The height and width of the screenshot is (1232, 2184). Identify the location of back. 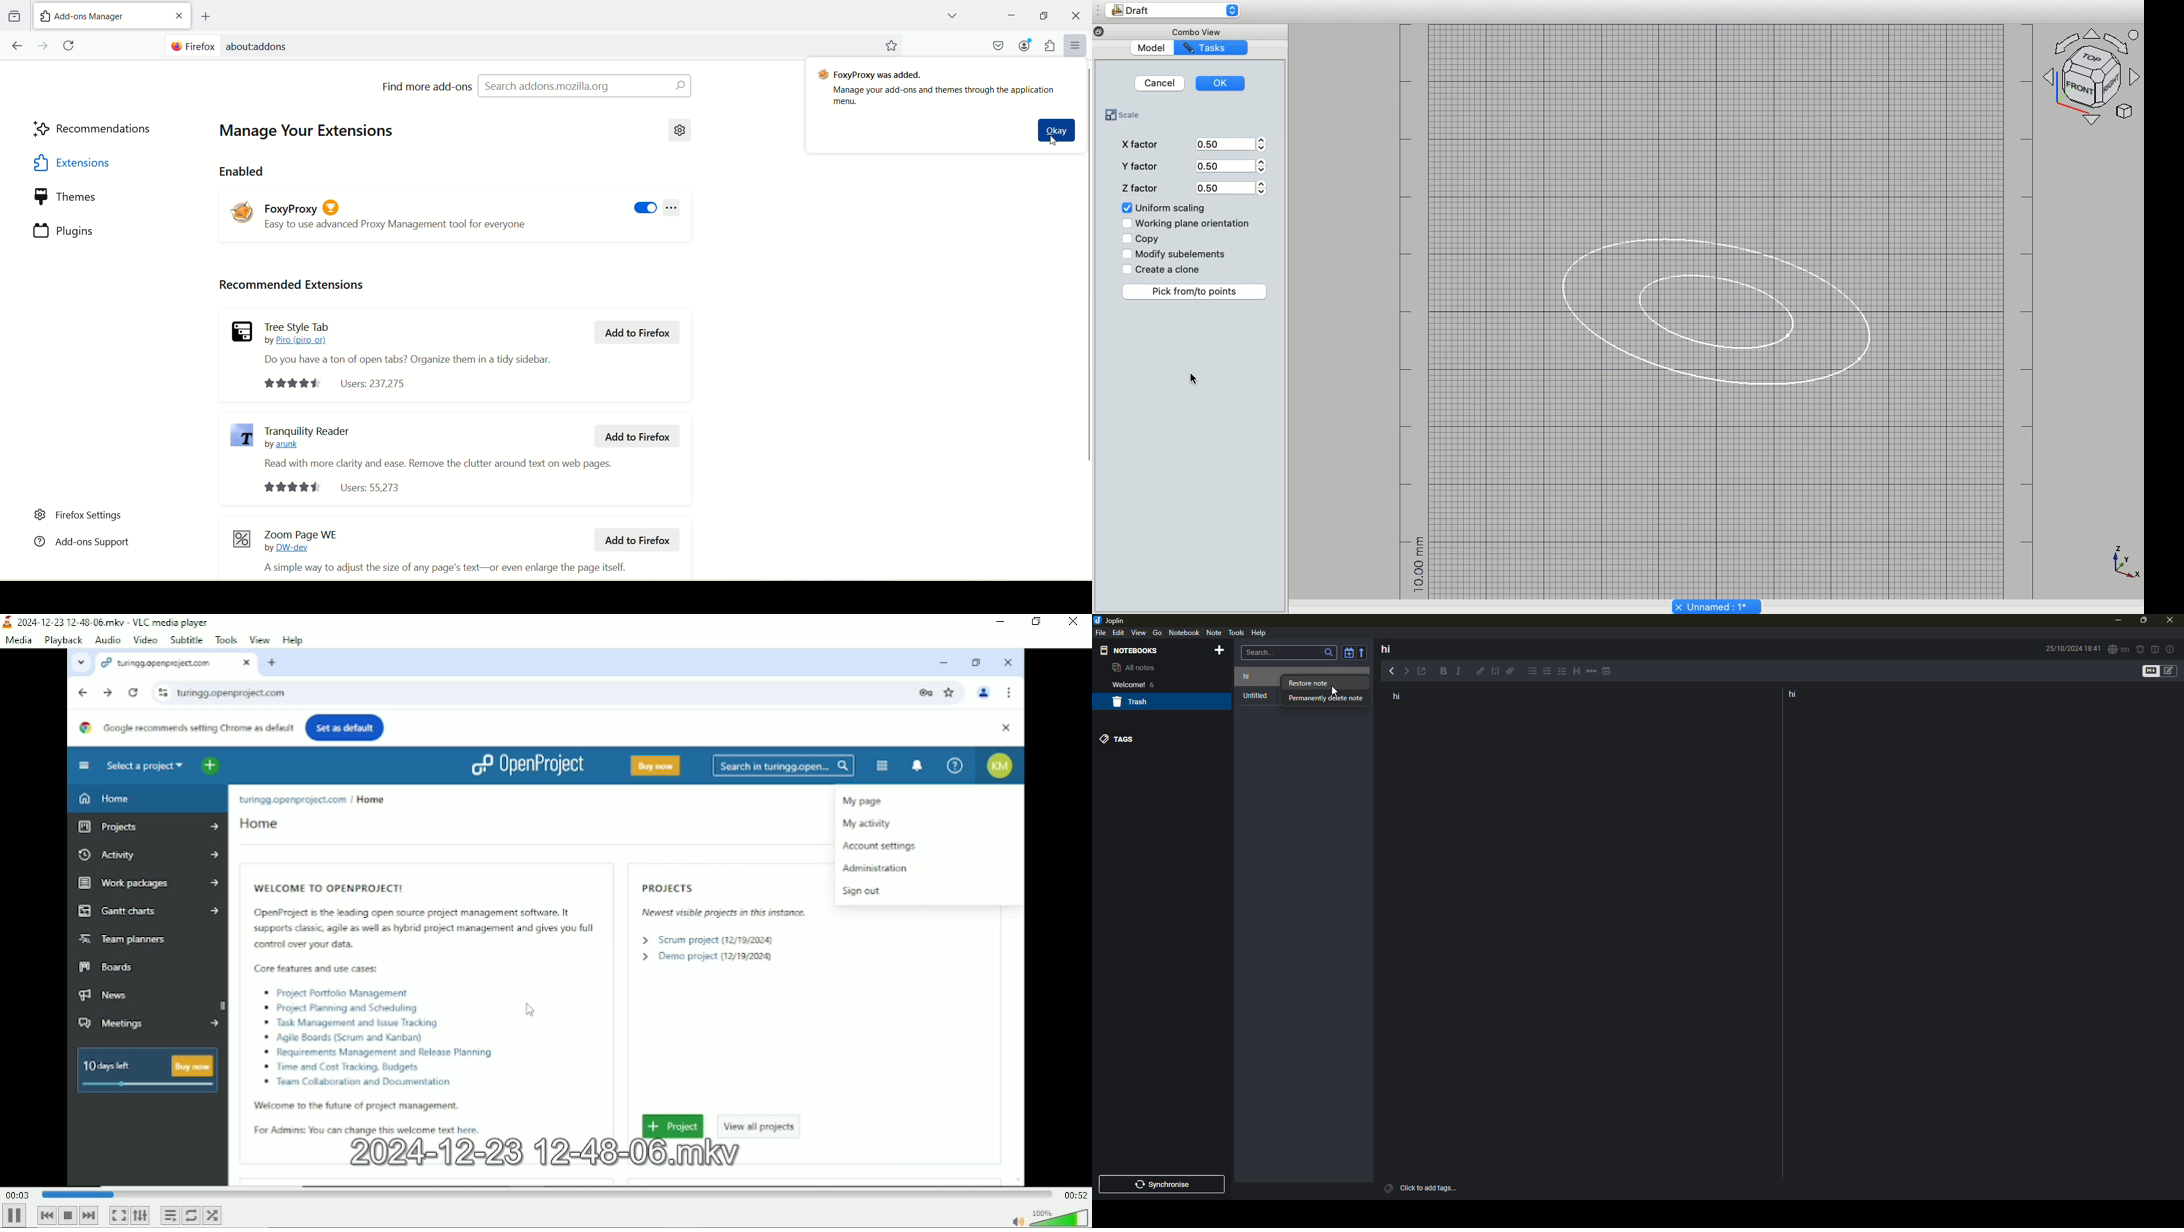
(1391, 670).